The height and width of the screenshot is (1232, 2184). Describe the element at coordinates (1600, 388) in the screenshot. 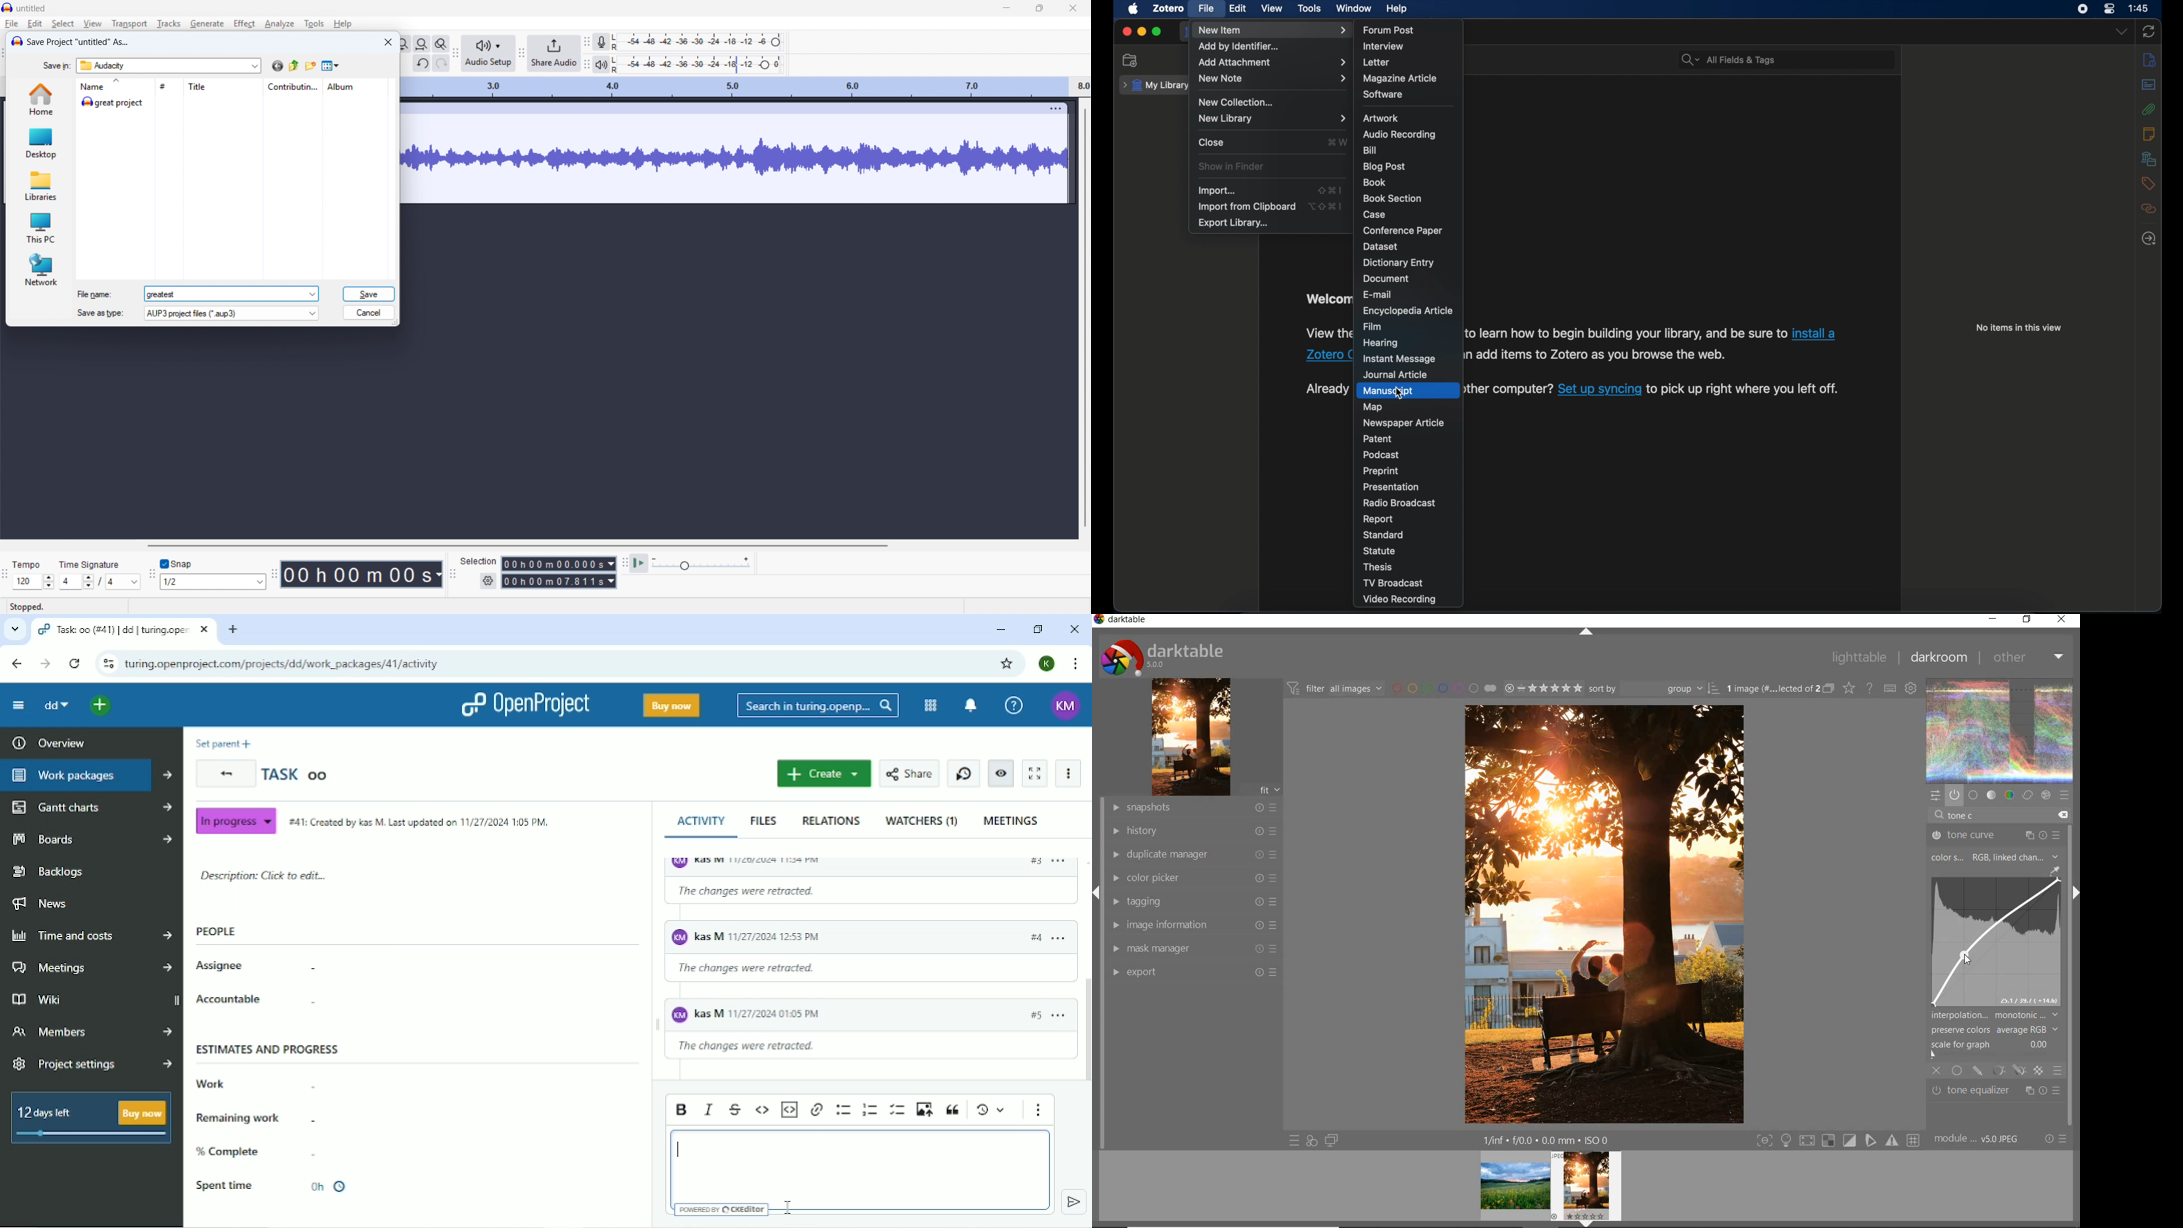

I see `Set up syncing` at that location.